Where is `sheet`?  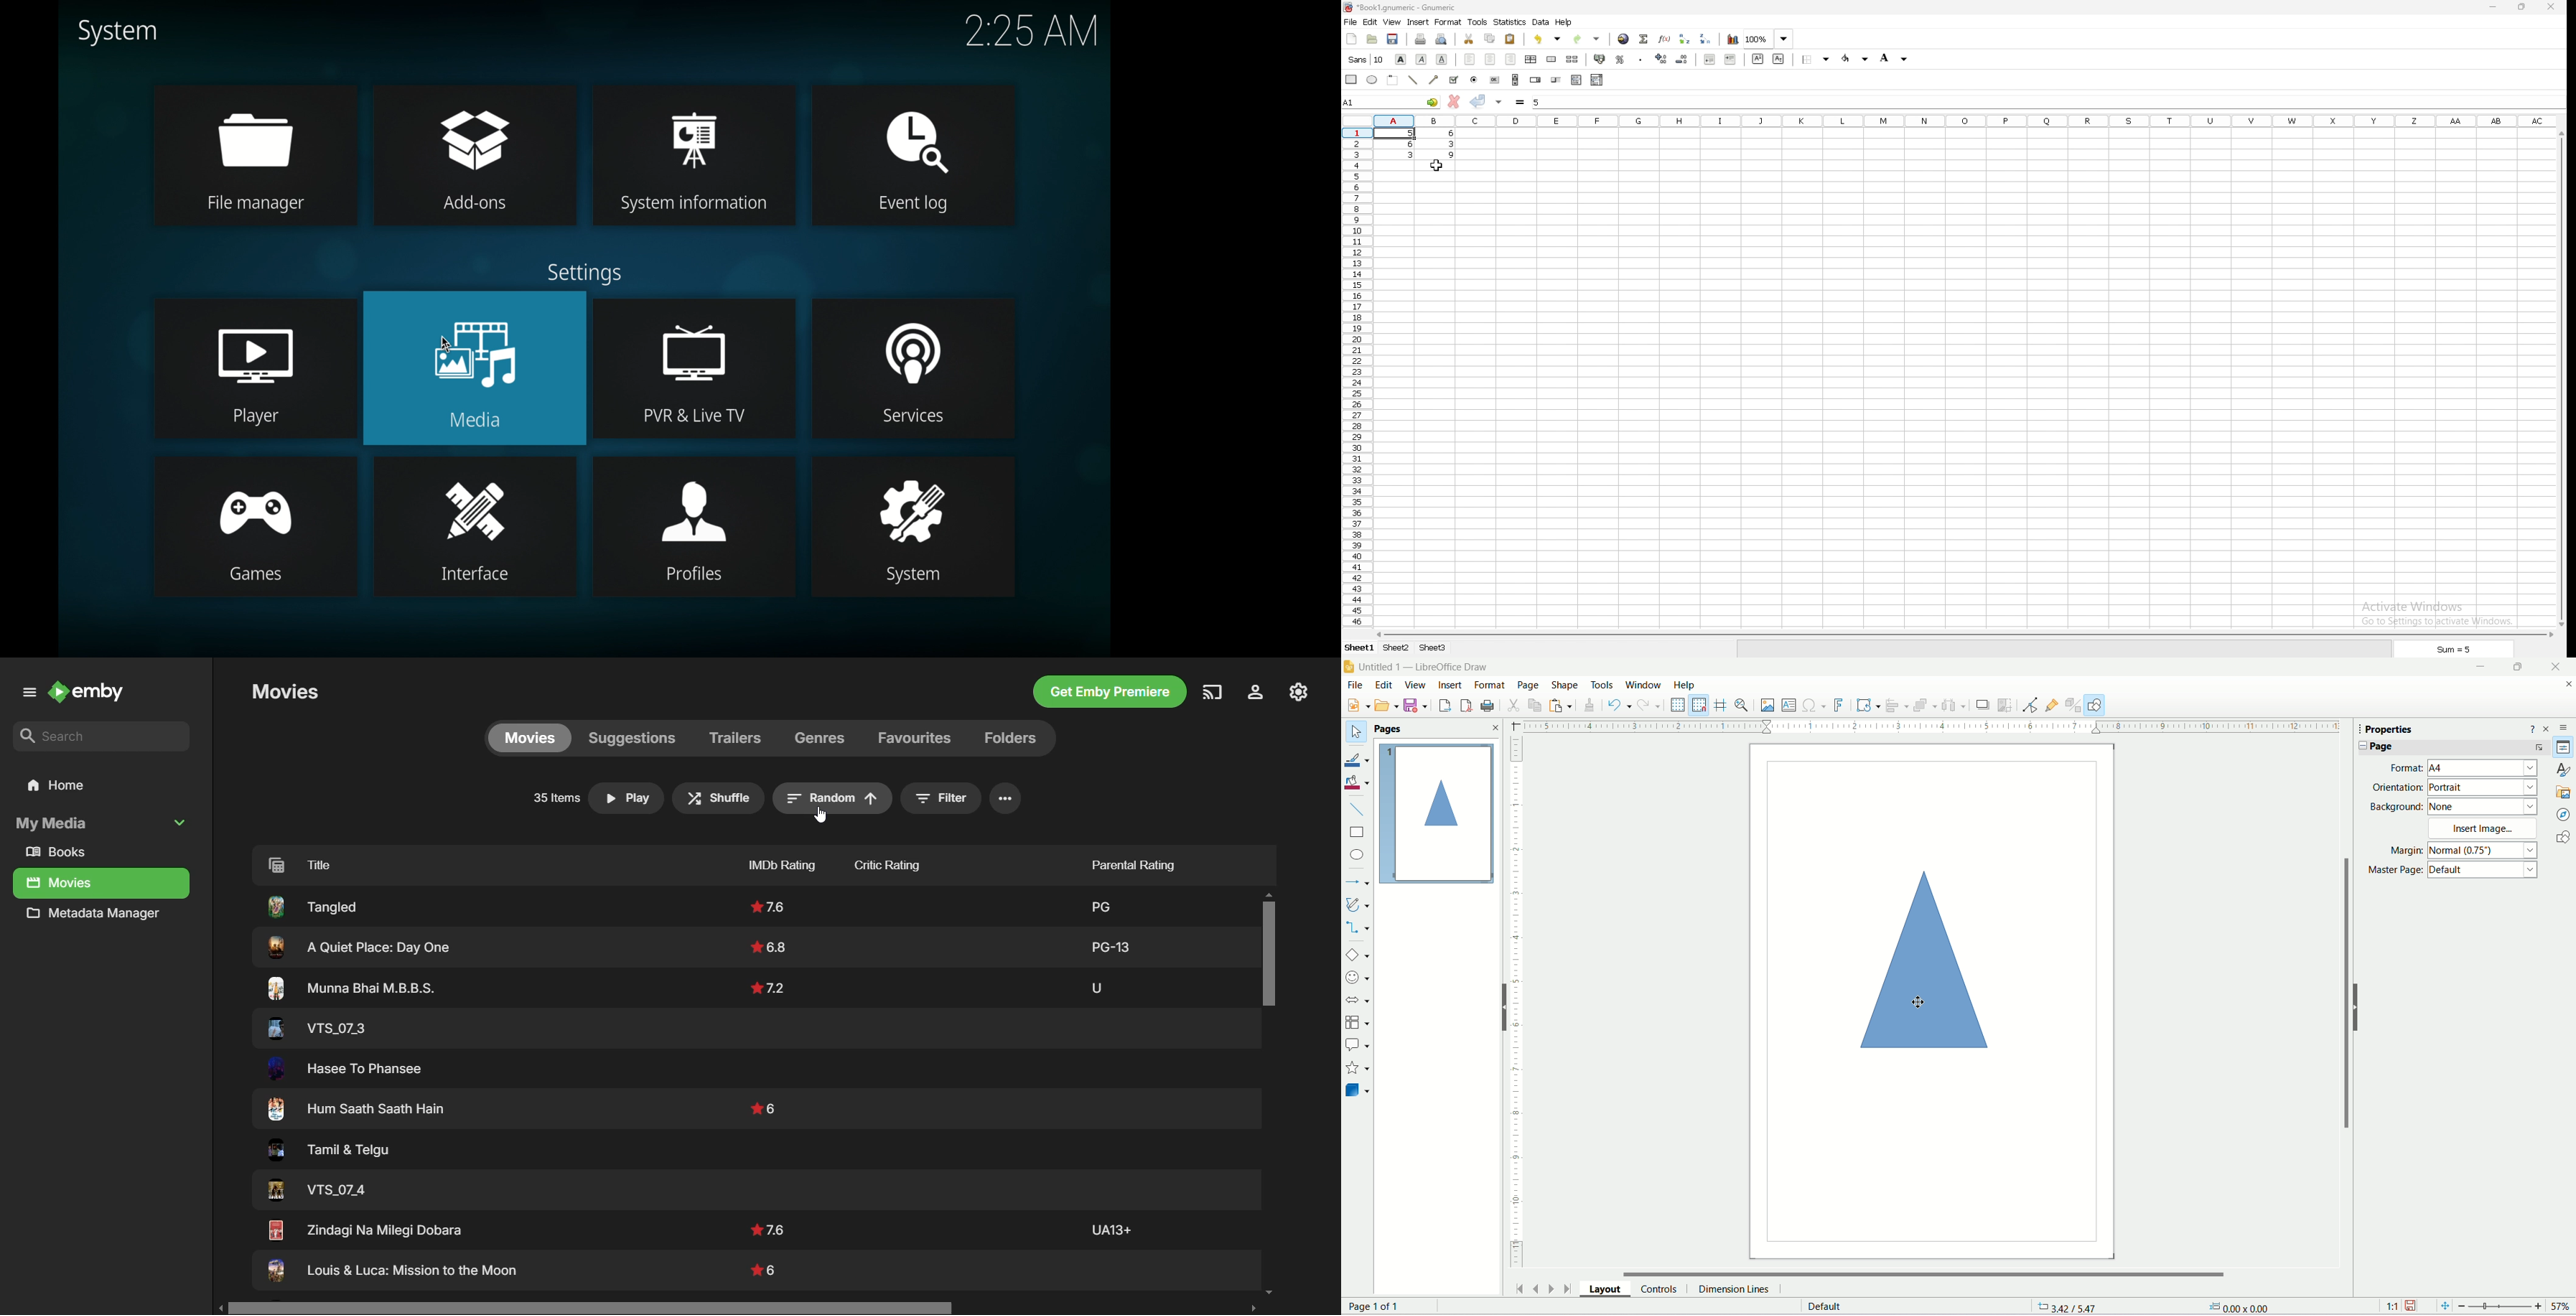 sheet is located at coordinates (1397, 648).